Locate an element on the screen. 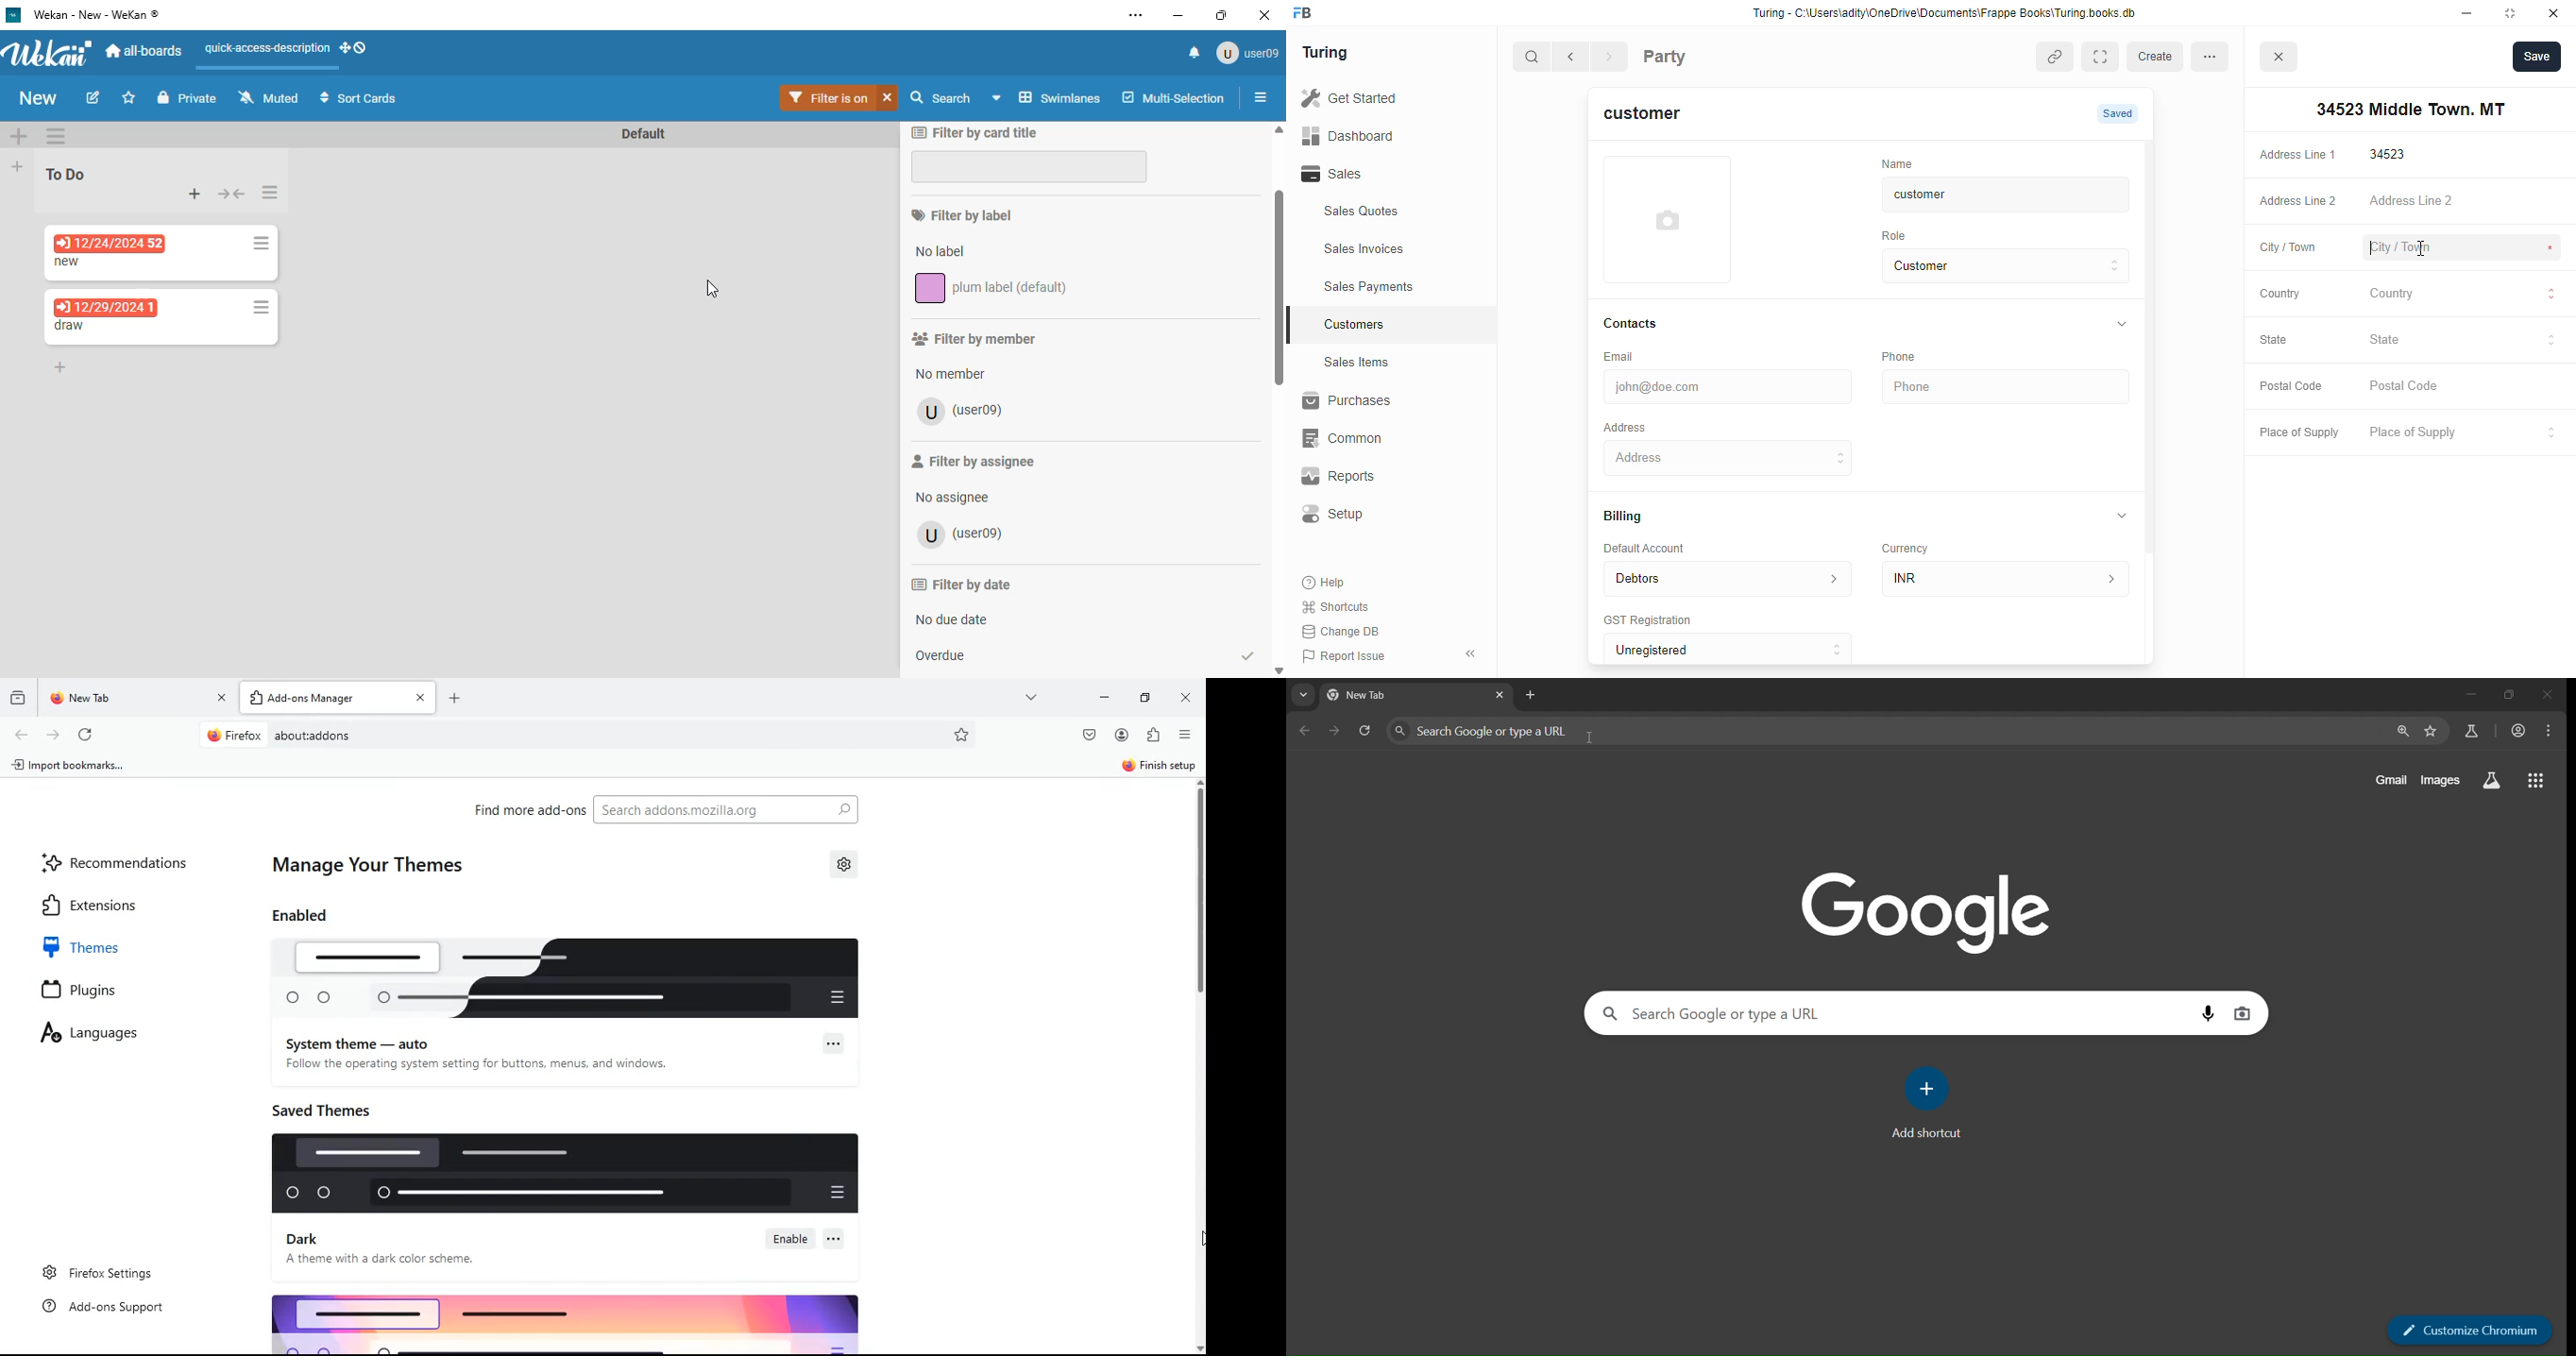  12/29/2024 1 is located at coordinates (105, 305).